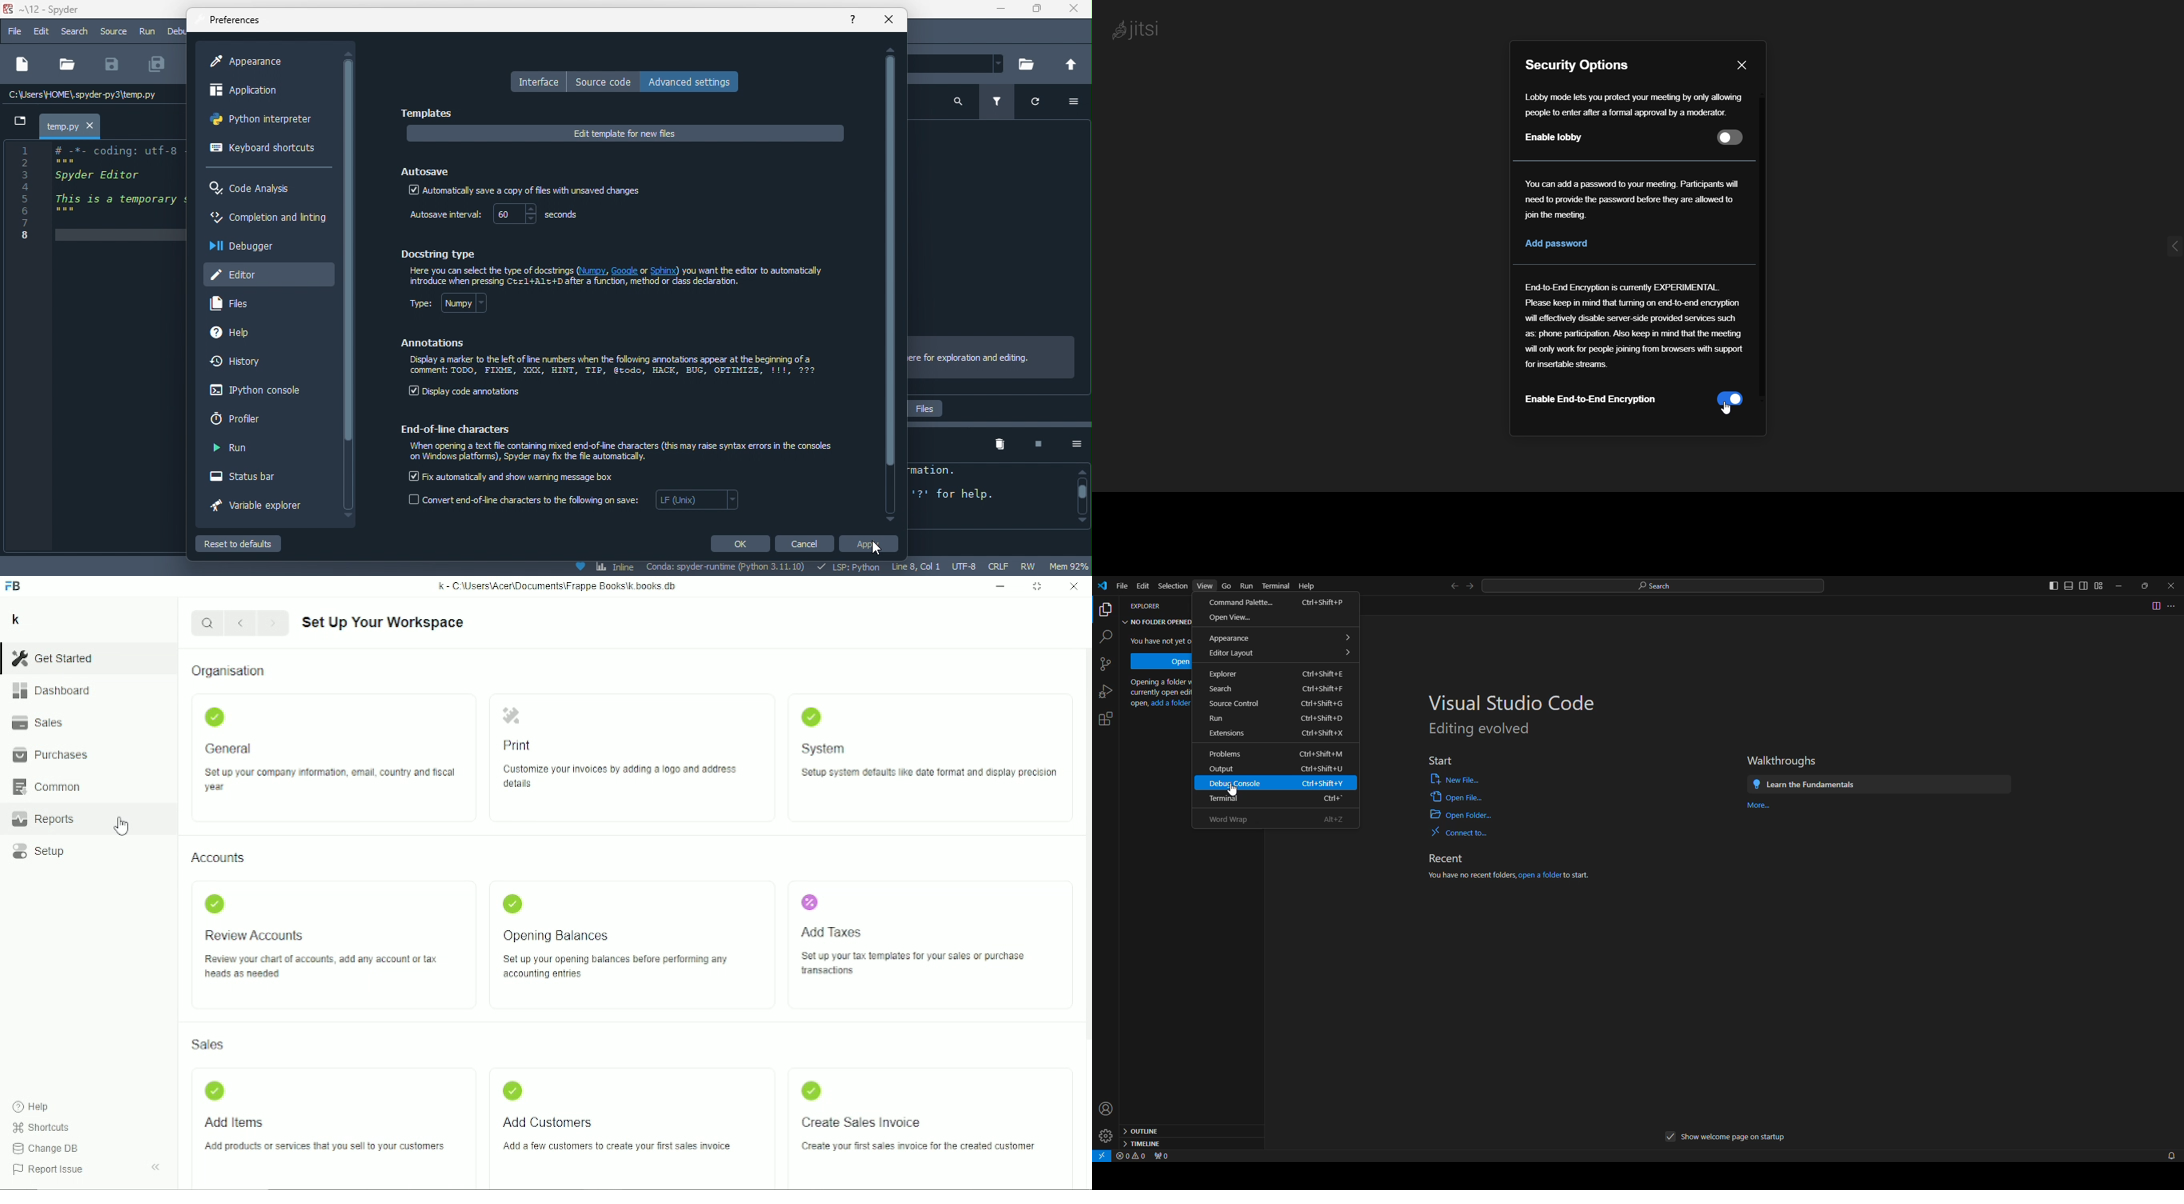 The width and height of the screenshot is (2184, 1204). What do you see at coordinates (37, 721) in the screenshot?
I see `Sales` at bounding box center [37, 721].